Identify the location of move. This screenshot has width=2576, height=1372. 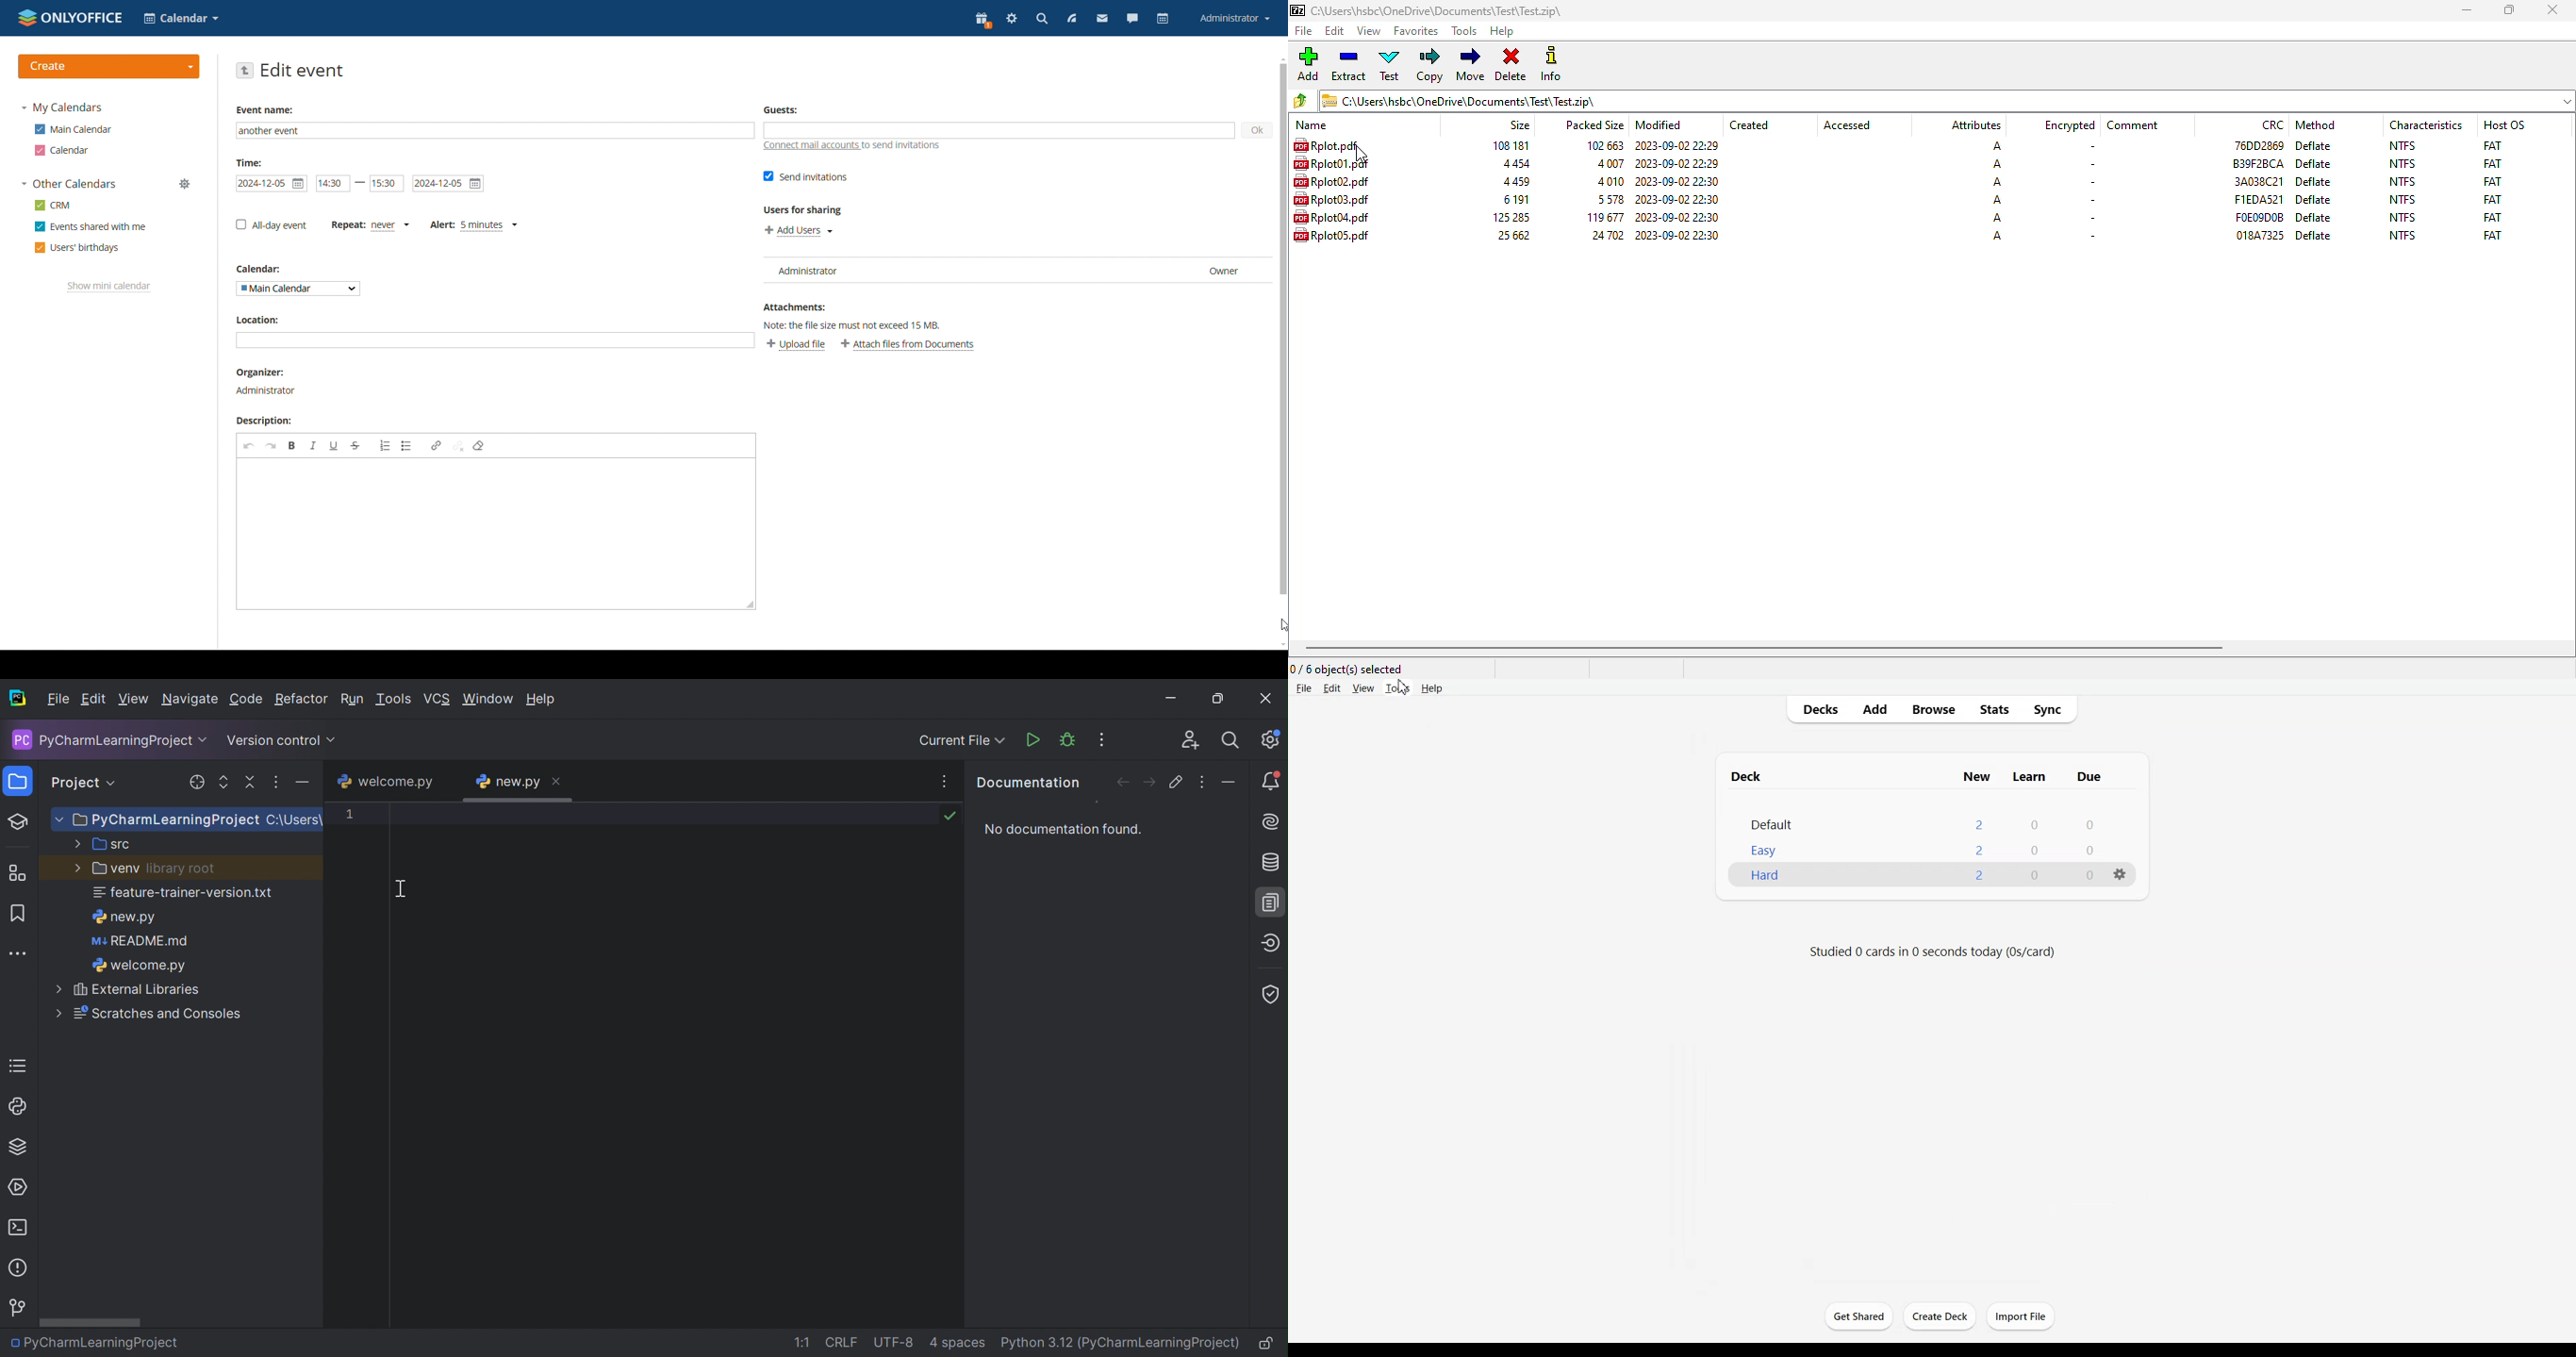
(1470, 64).